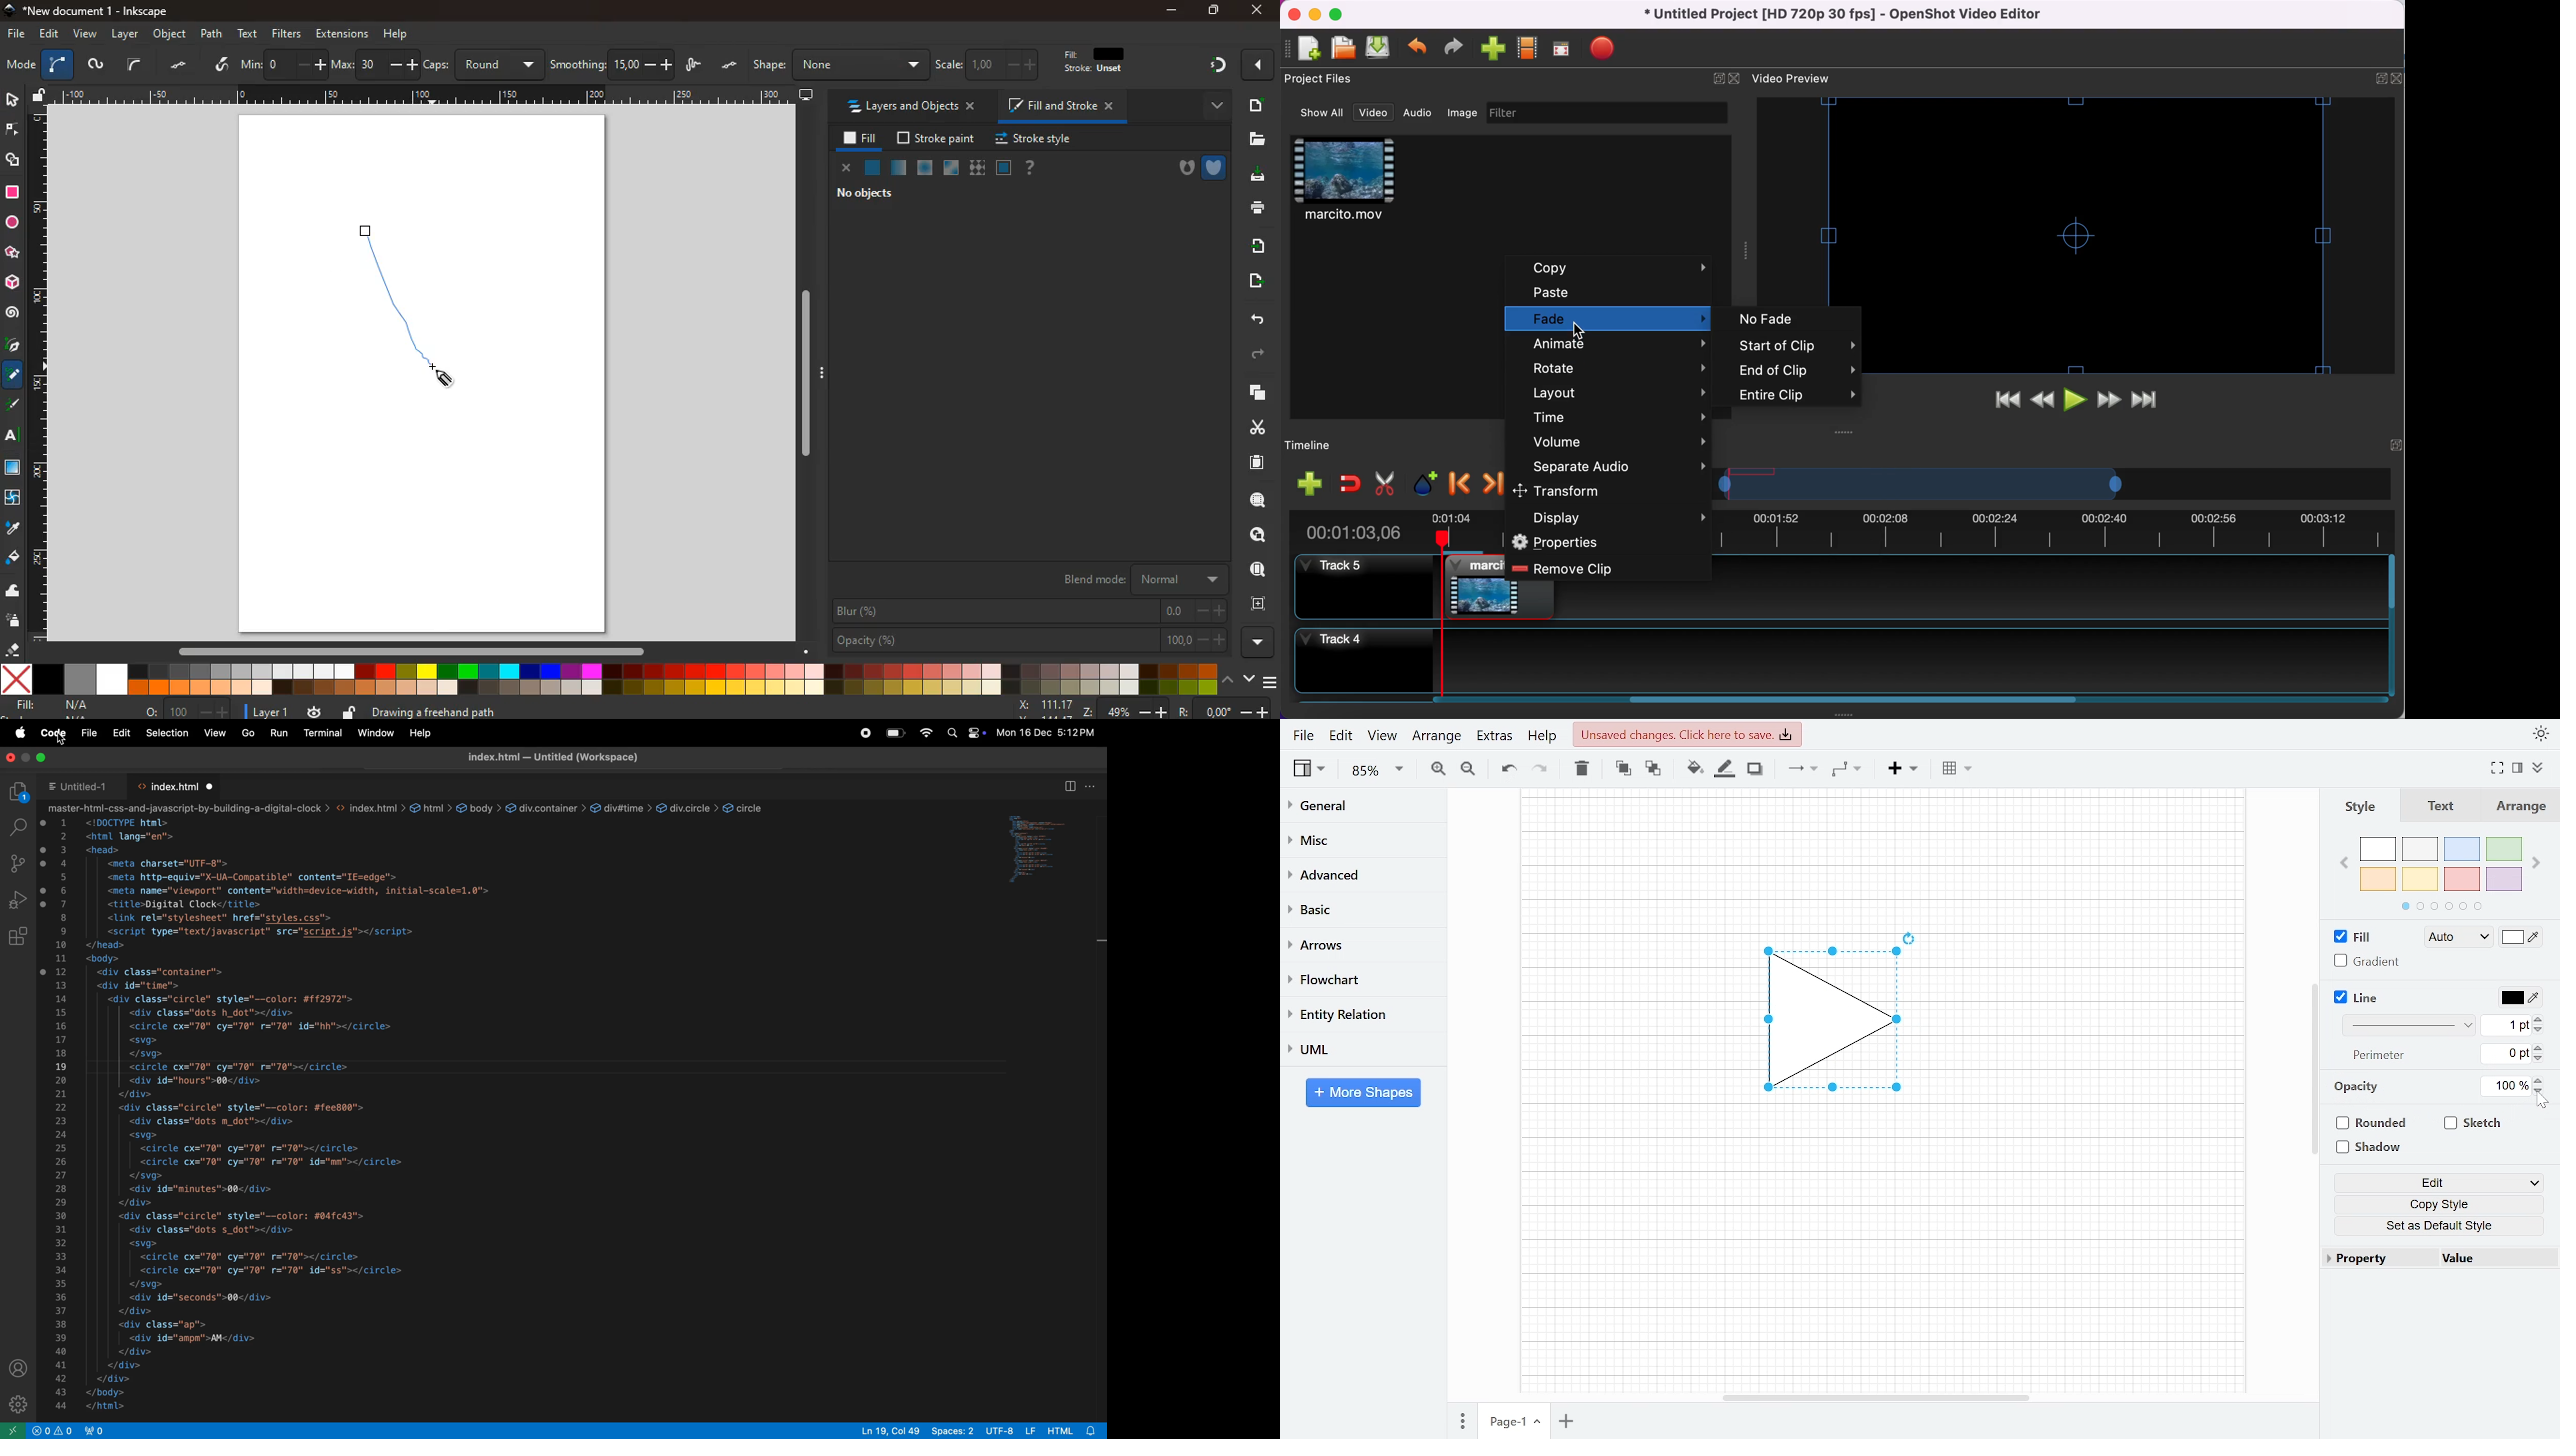  Describe the element at coordinates (2054, 531) in the screenshot. I see `timebar` at that location.